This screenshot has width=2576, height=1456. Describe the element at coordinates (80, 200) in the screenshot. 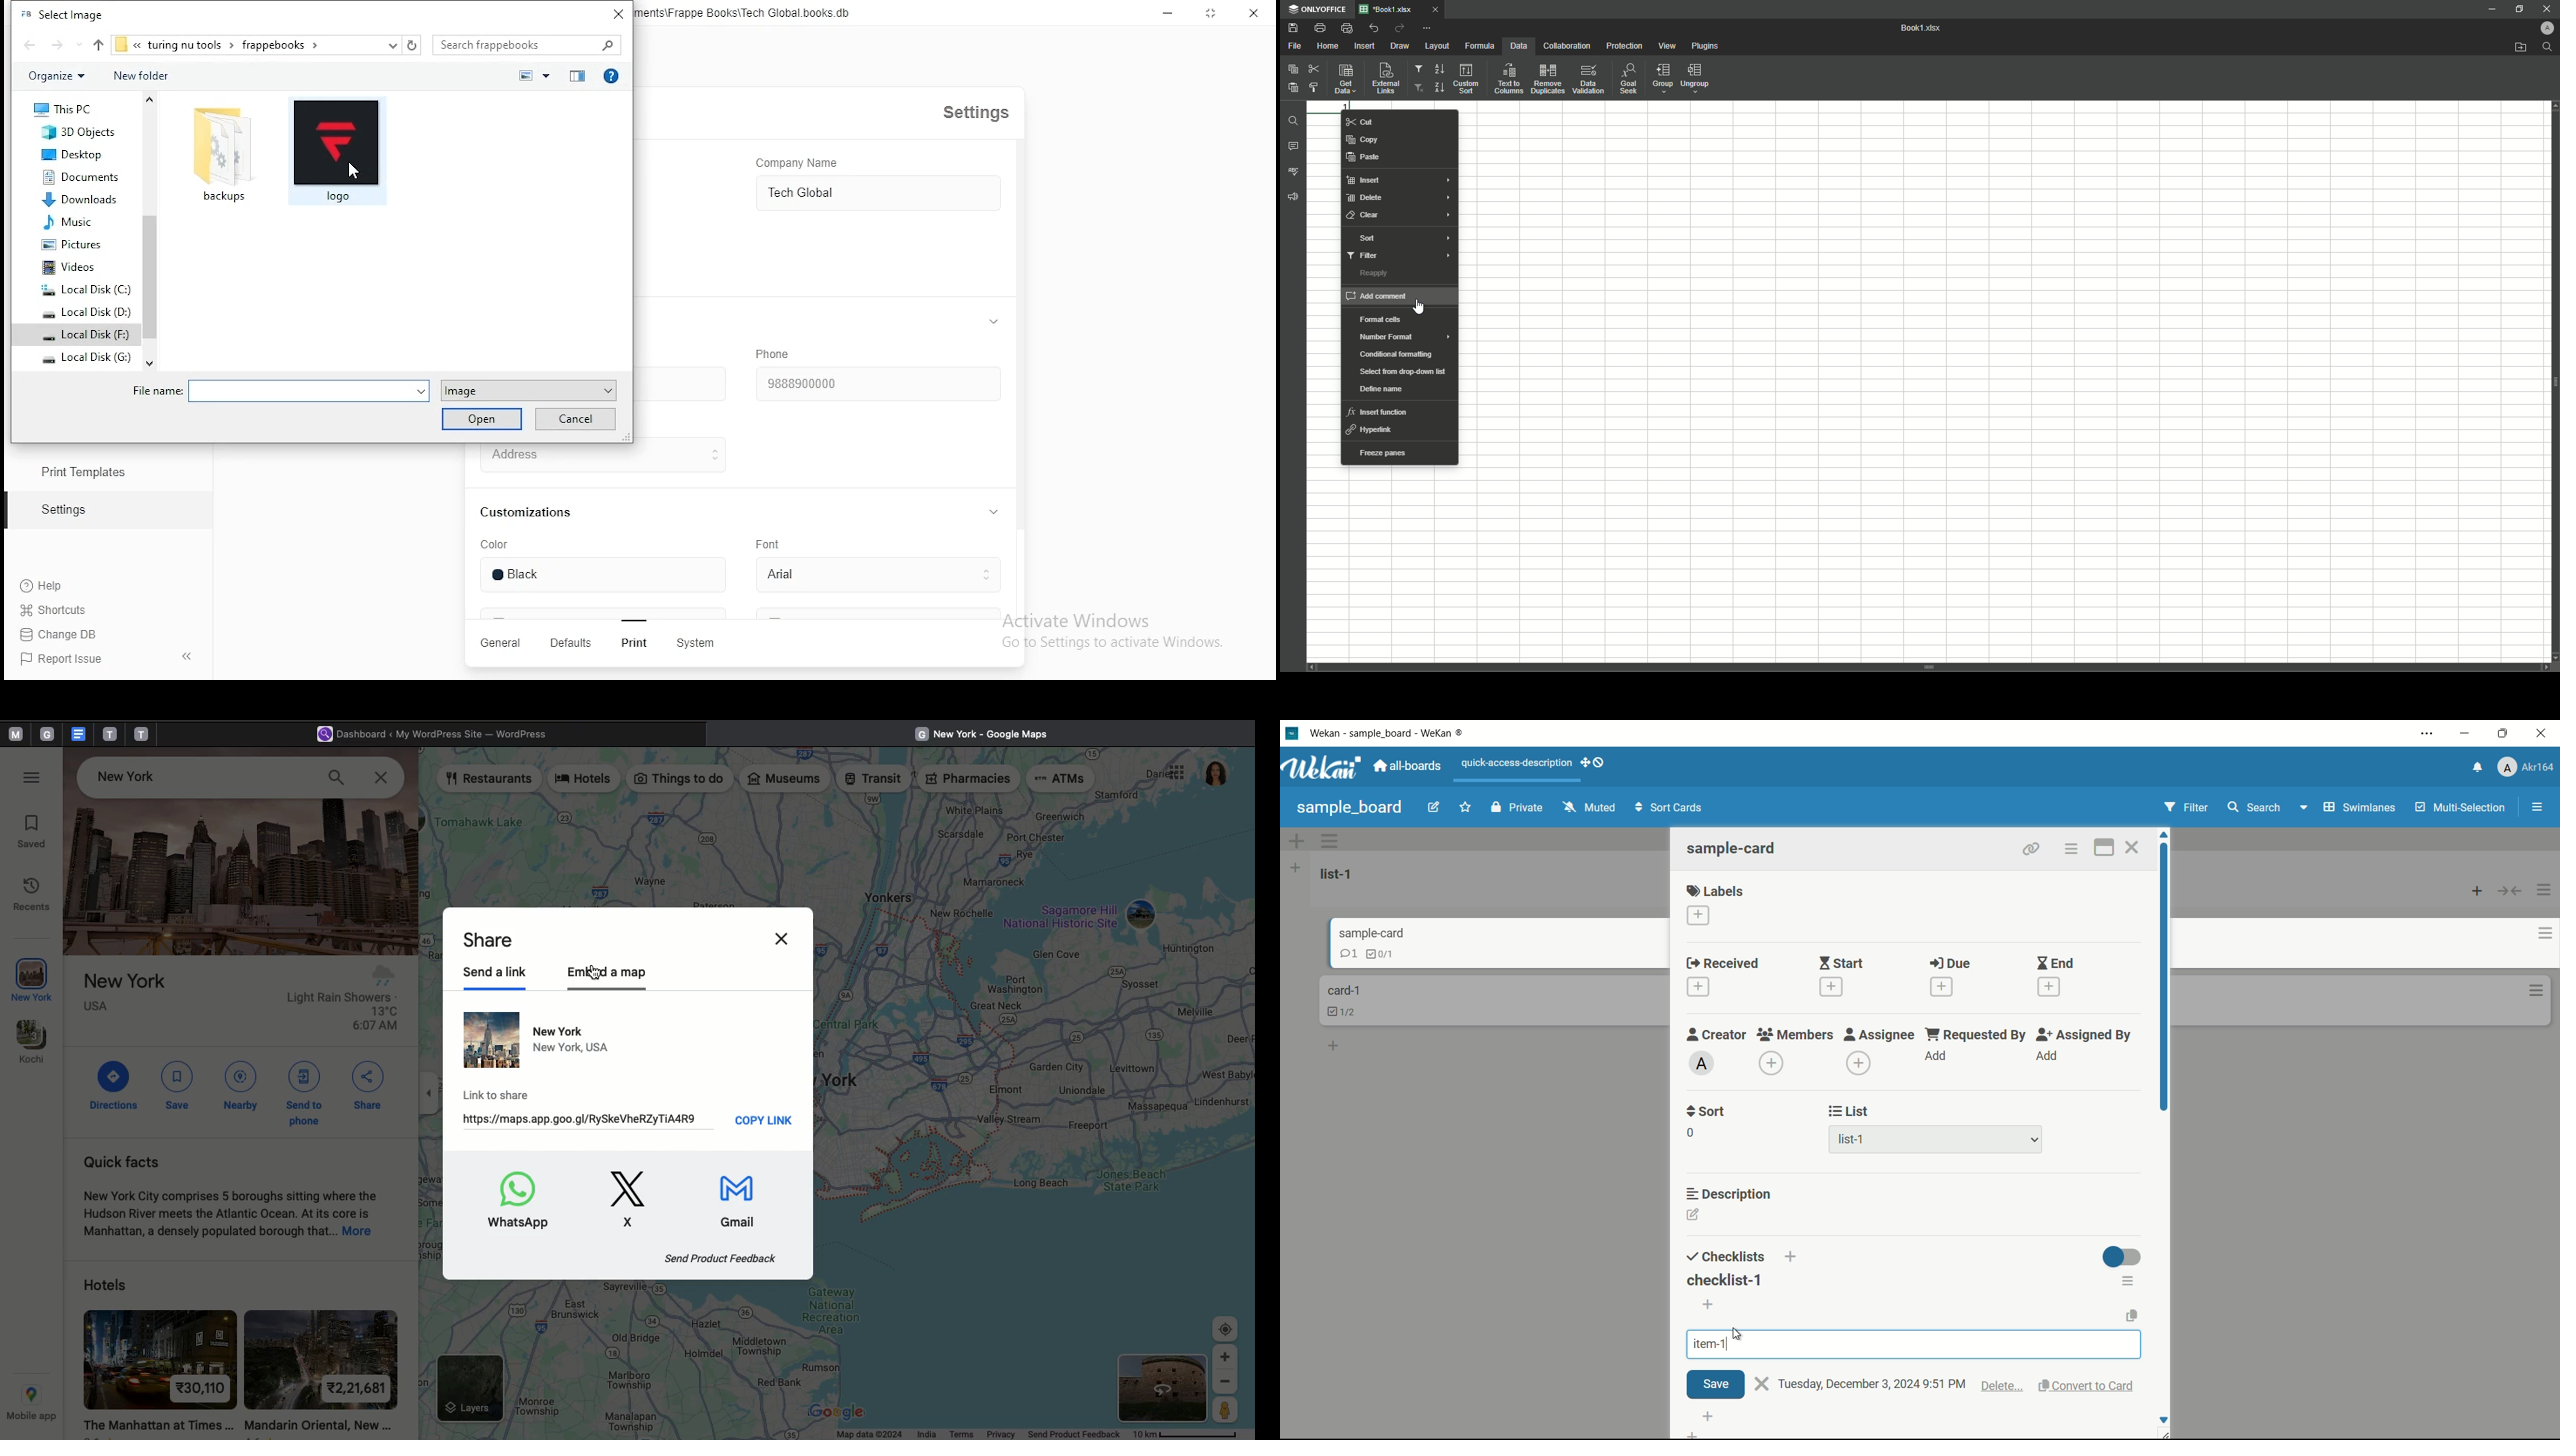

I see `Downloads ` at that location.